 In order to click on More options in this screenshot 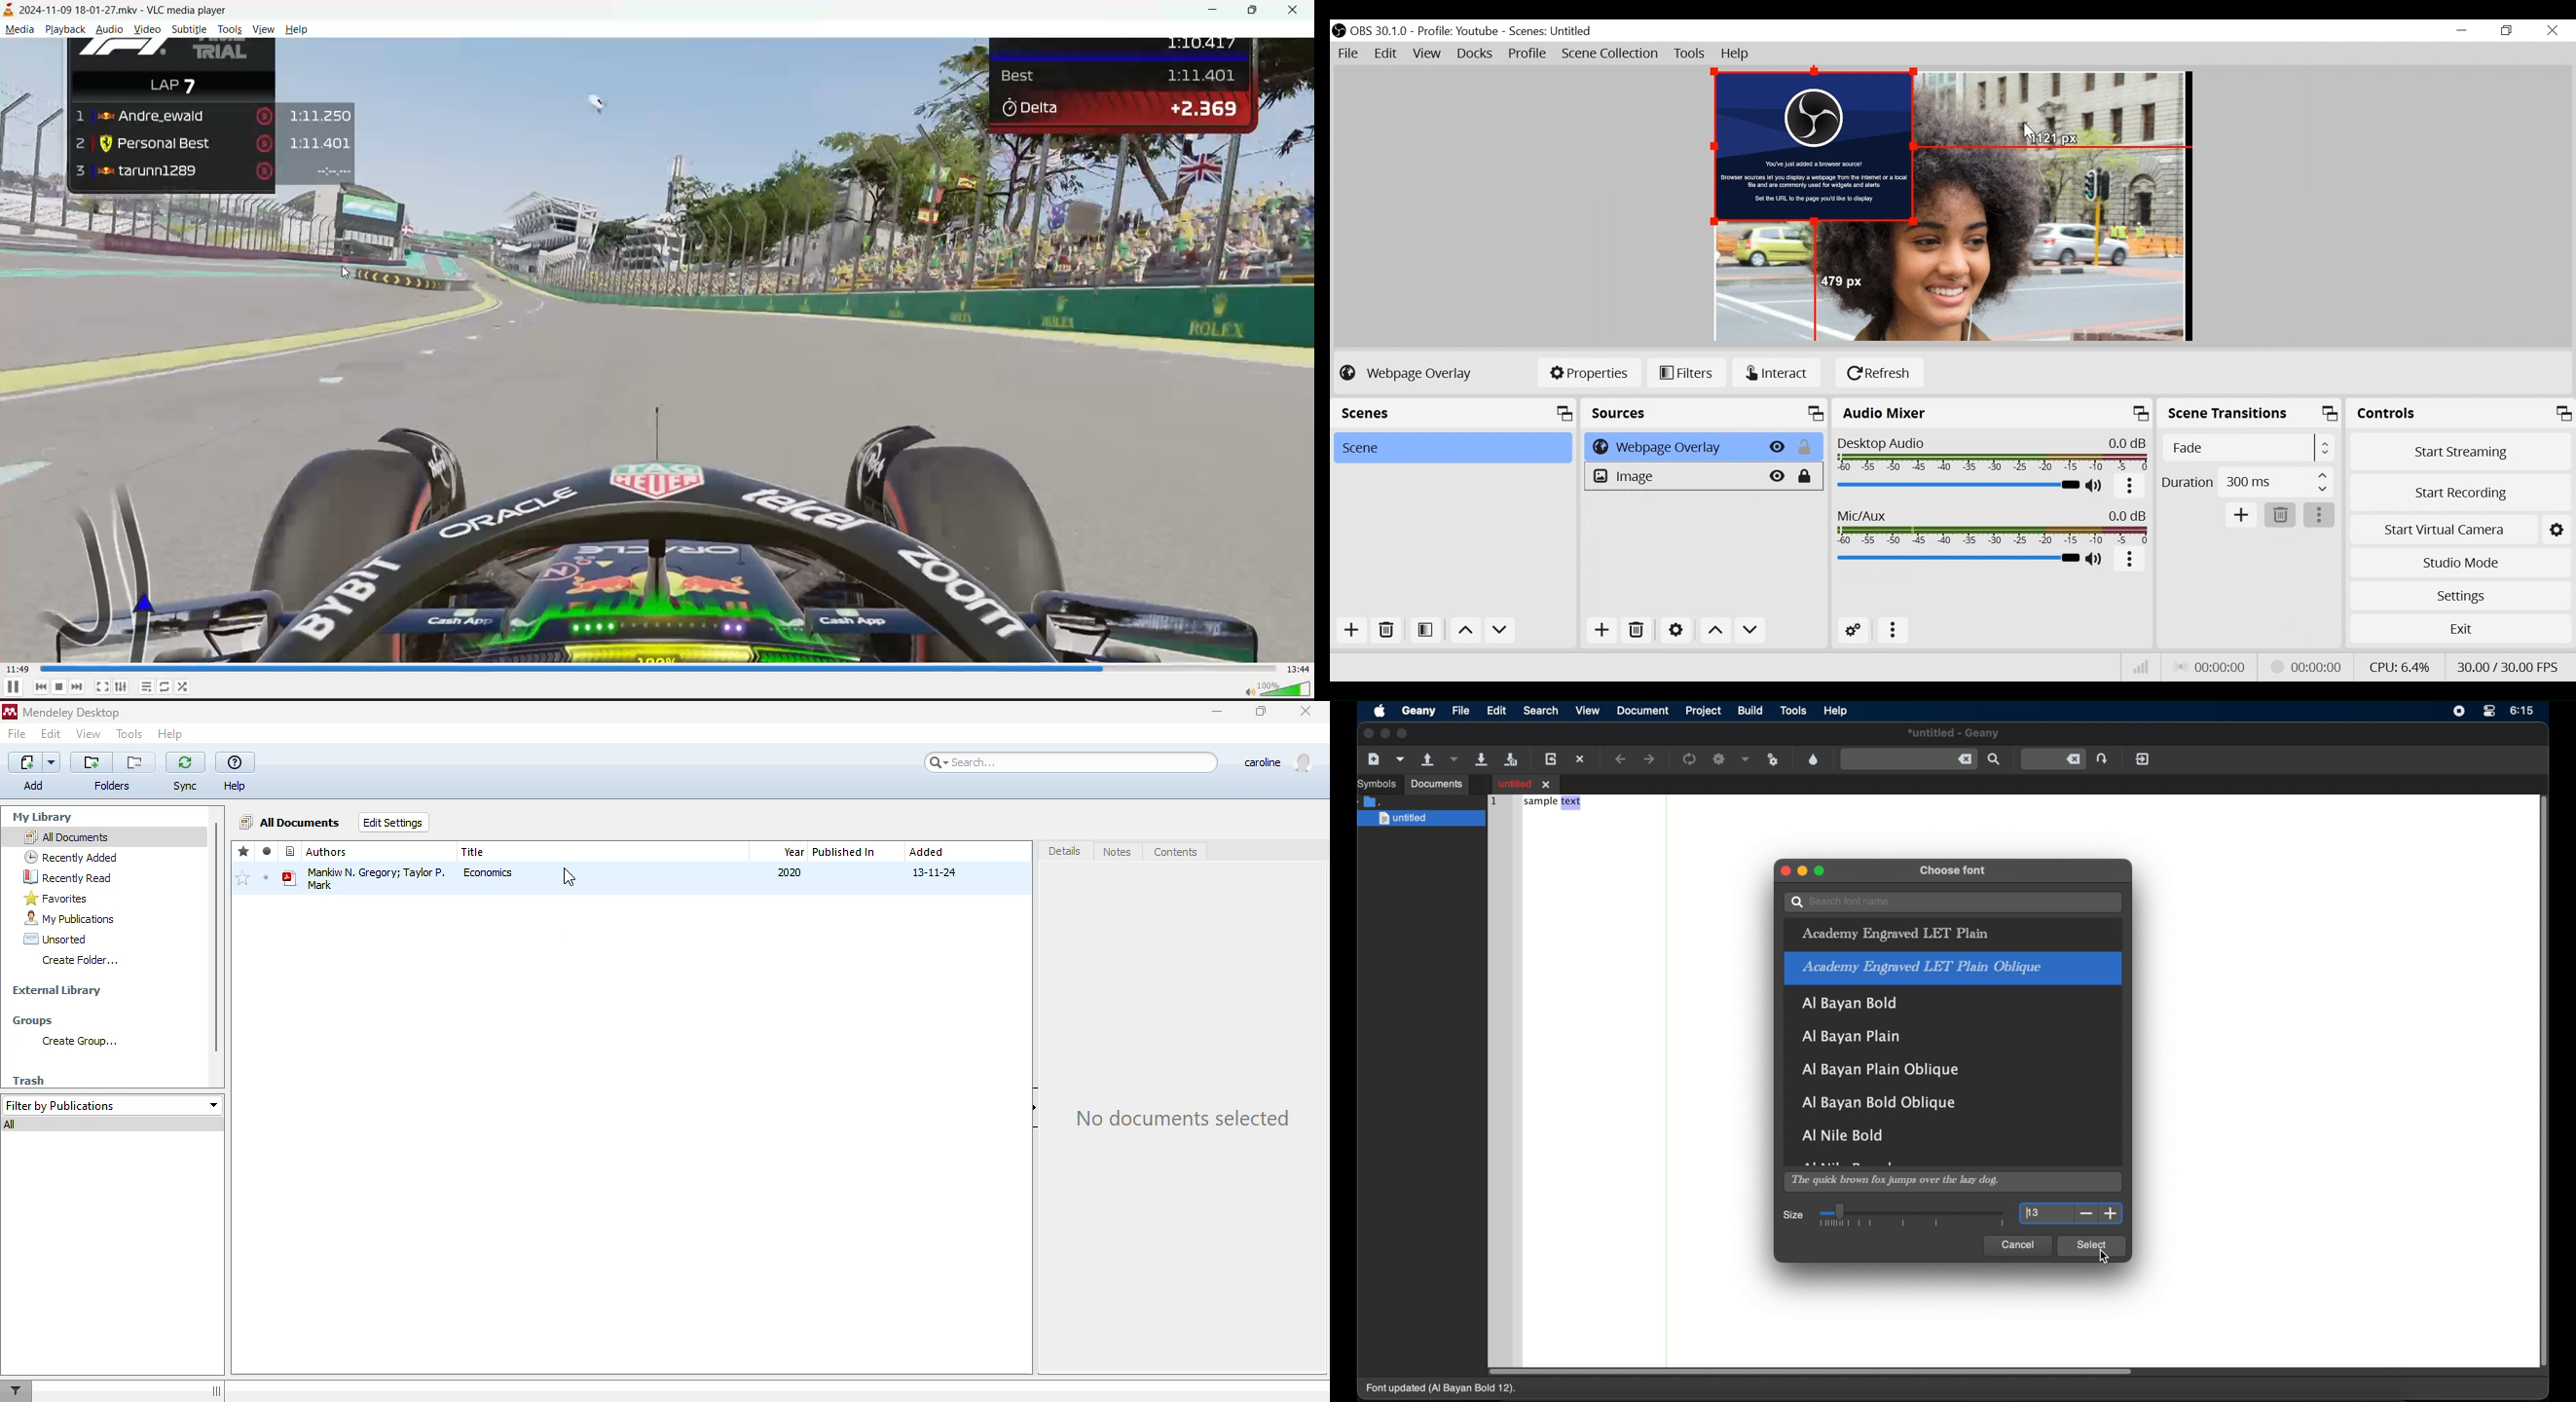, I will do `click(2129, 487)`.